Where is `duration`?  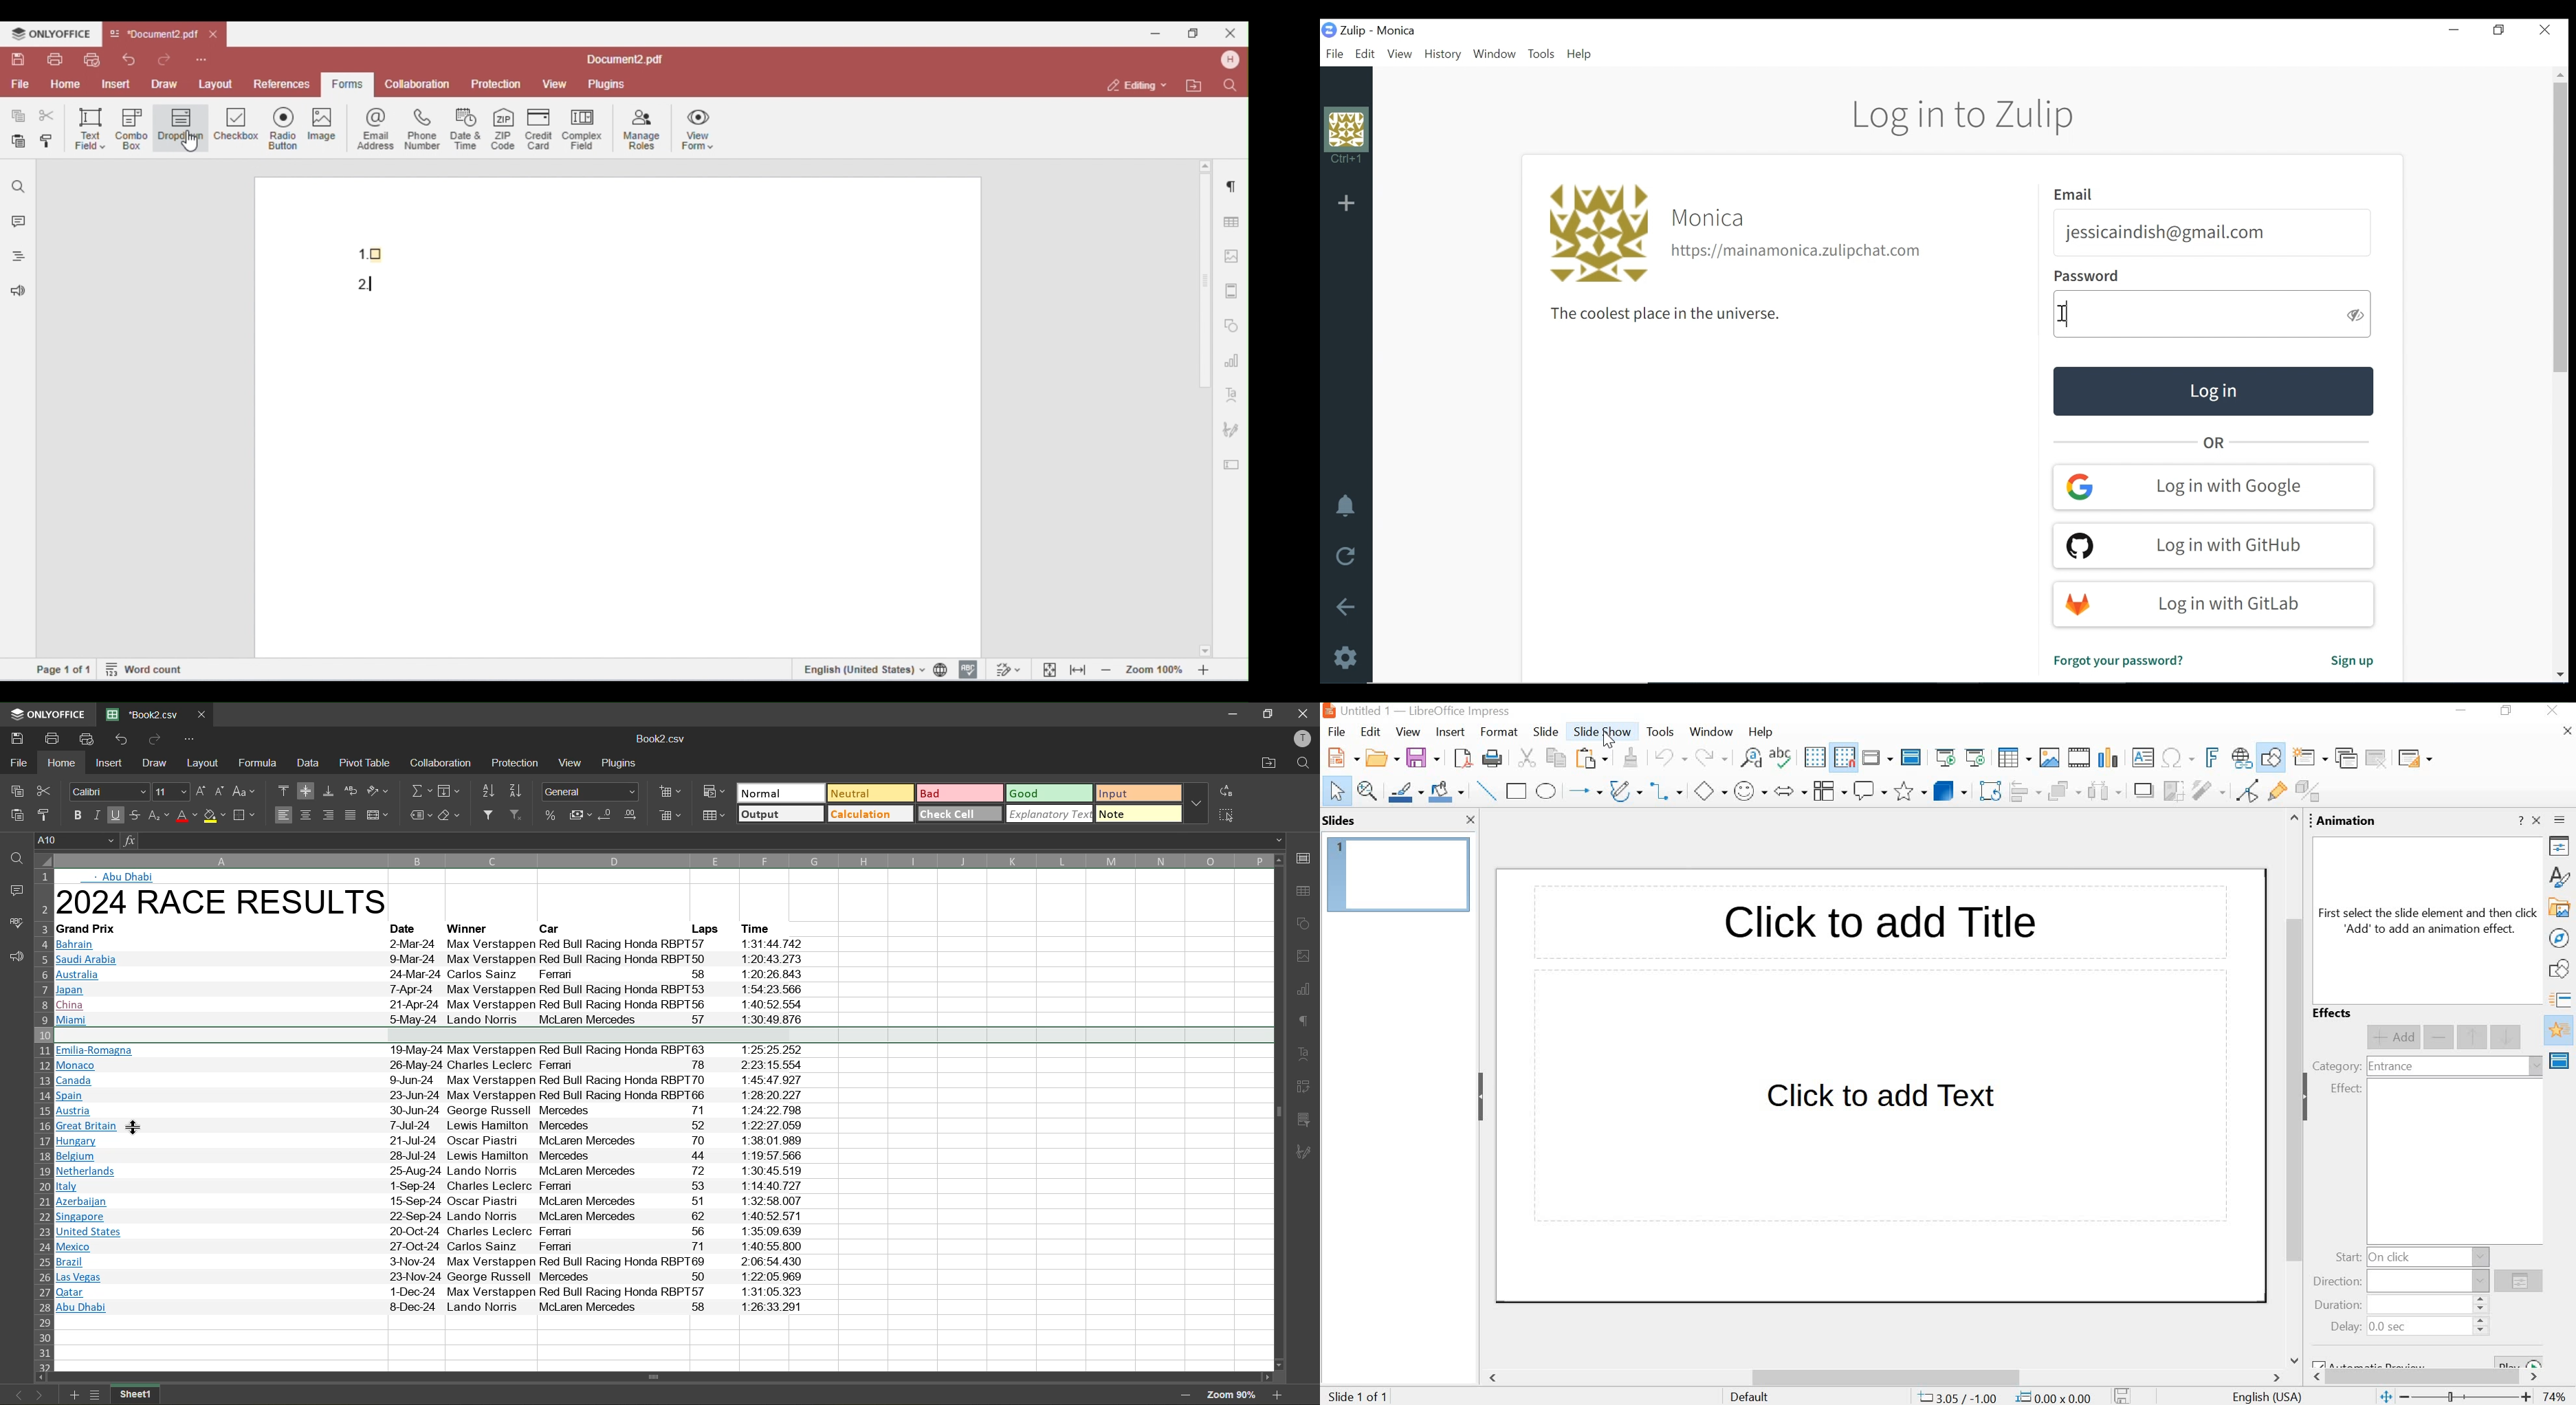
duration is located at coordinates (2335, 1306).